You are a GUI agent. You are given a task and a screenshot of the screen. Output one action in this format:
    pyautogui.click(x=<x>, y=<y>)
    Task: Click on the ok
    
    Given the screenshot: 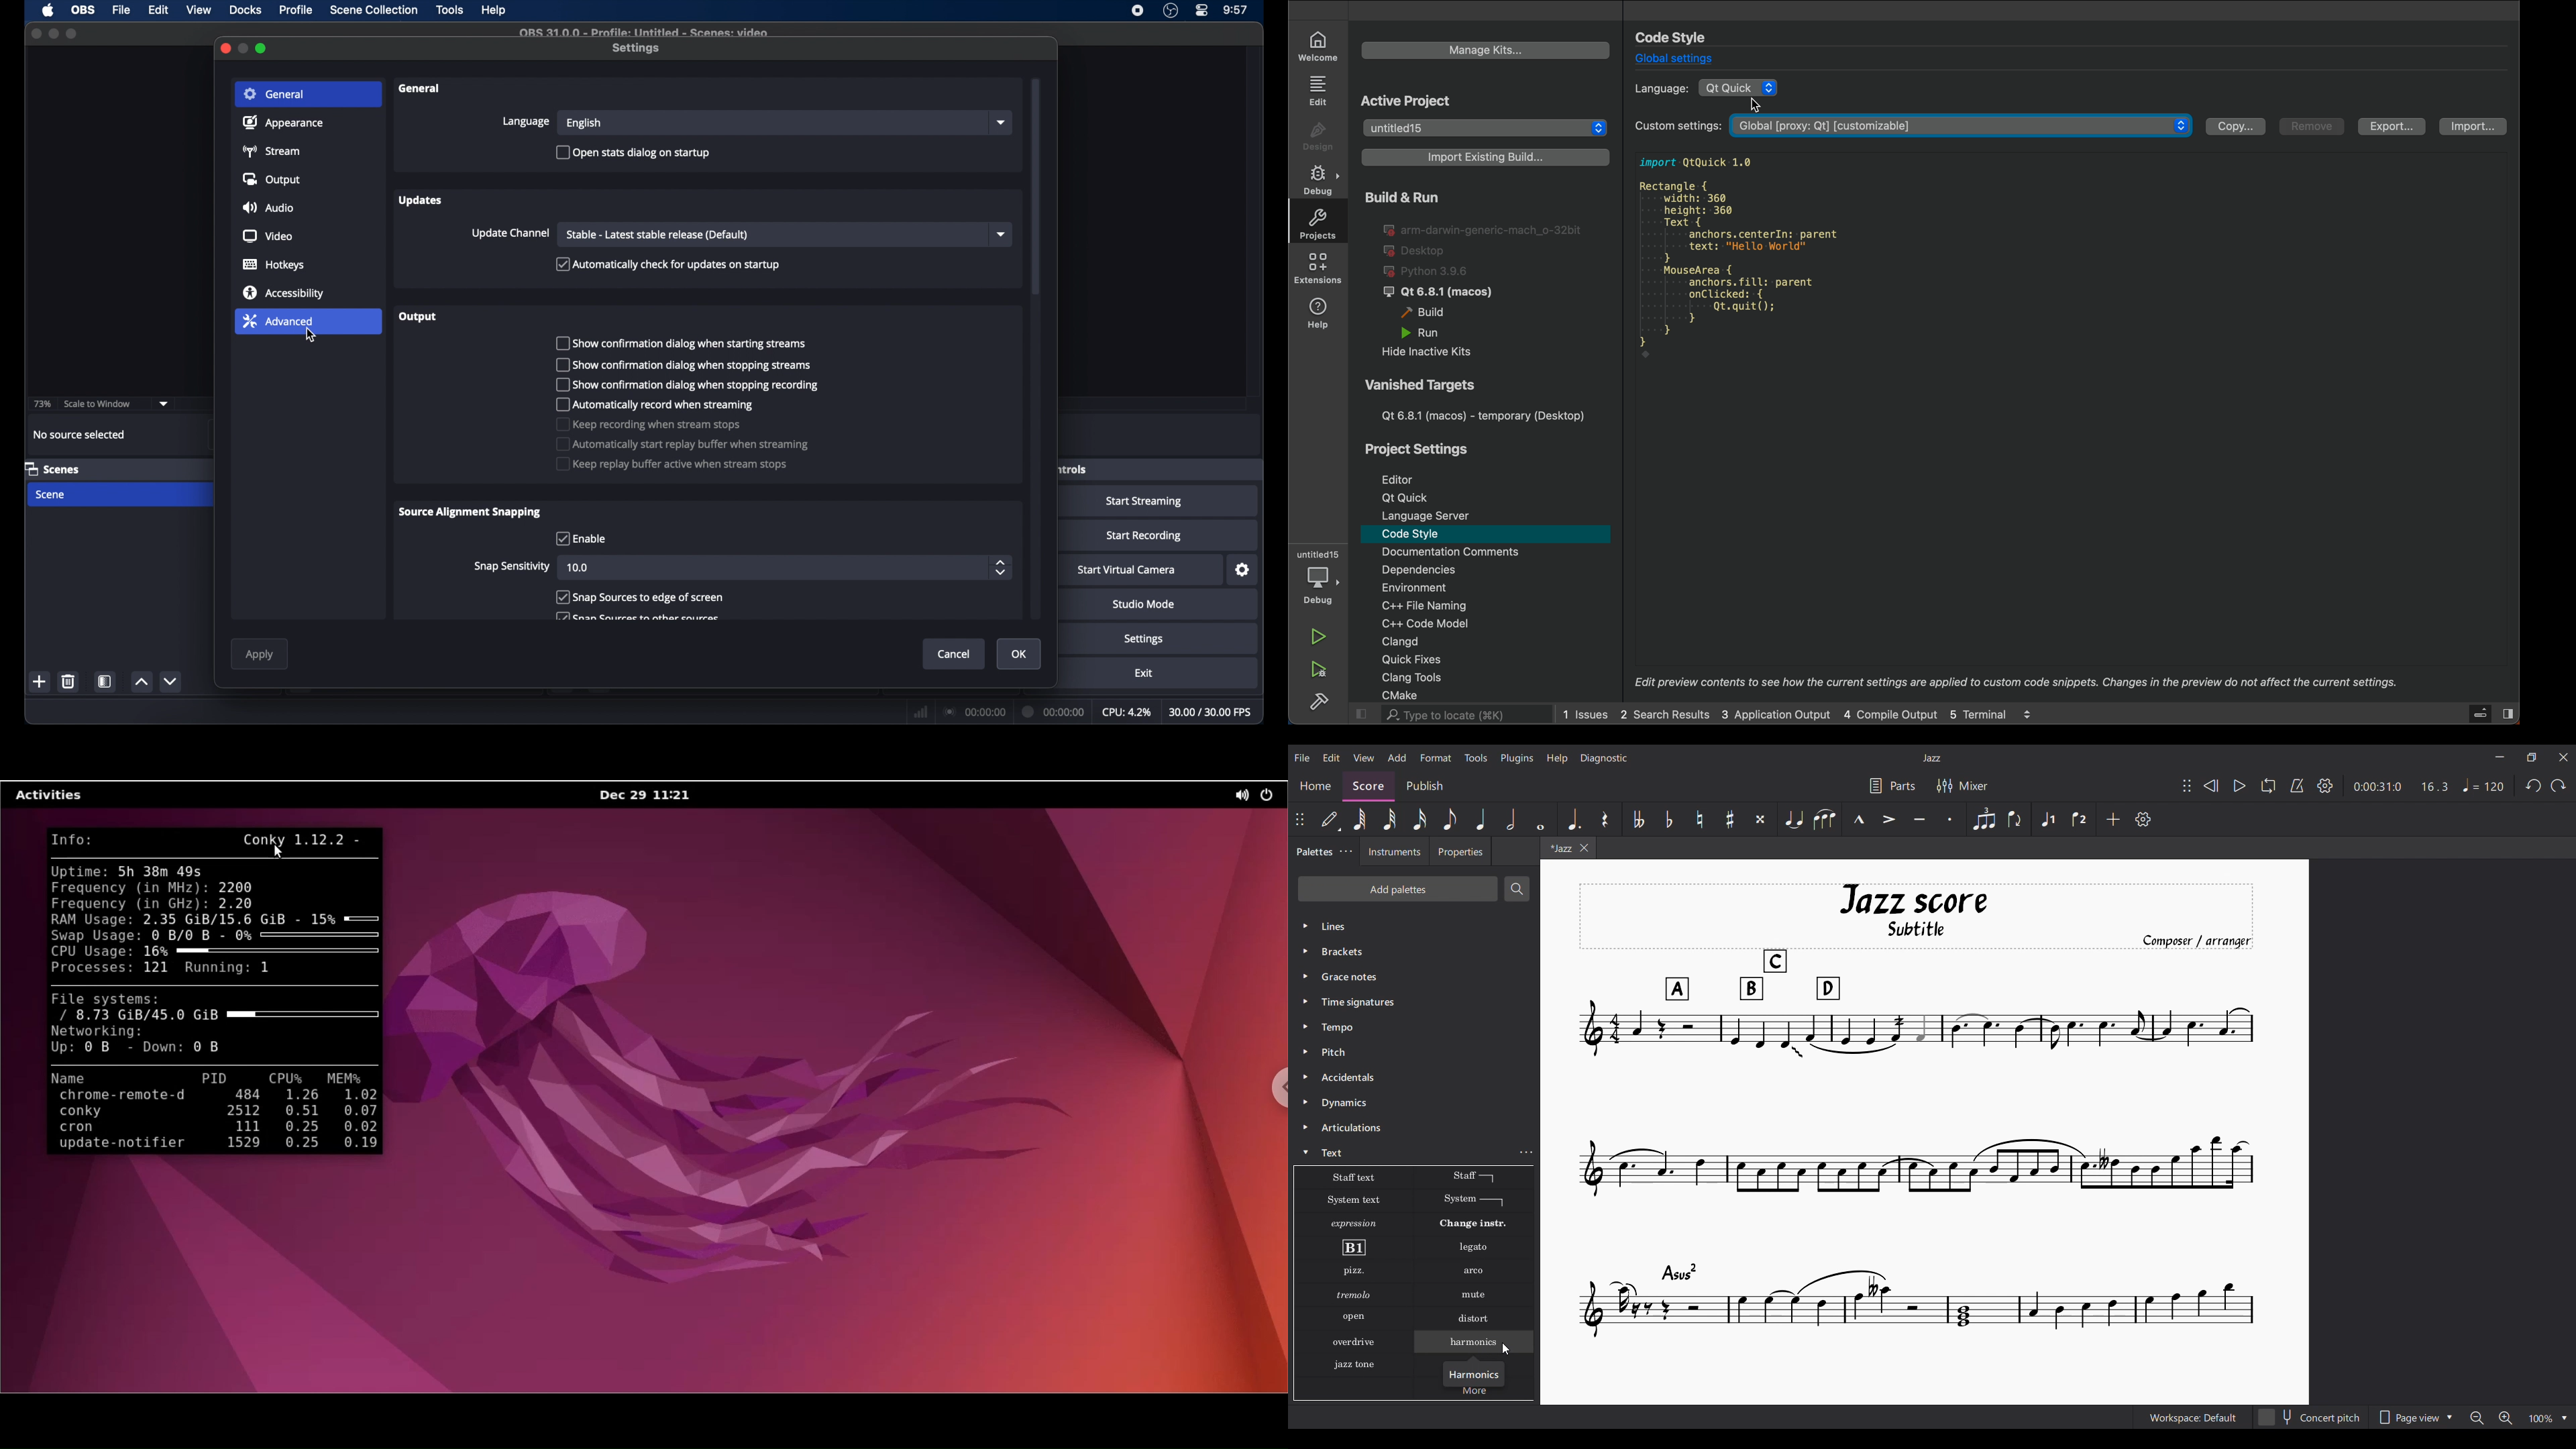 What is the action you would take?
    pyautogui.click(x=1020, y=655)
    